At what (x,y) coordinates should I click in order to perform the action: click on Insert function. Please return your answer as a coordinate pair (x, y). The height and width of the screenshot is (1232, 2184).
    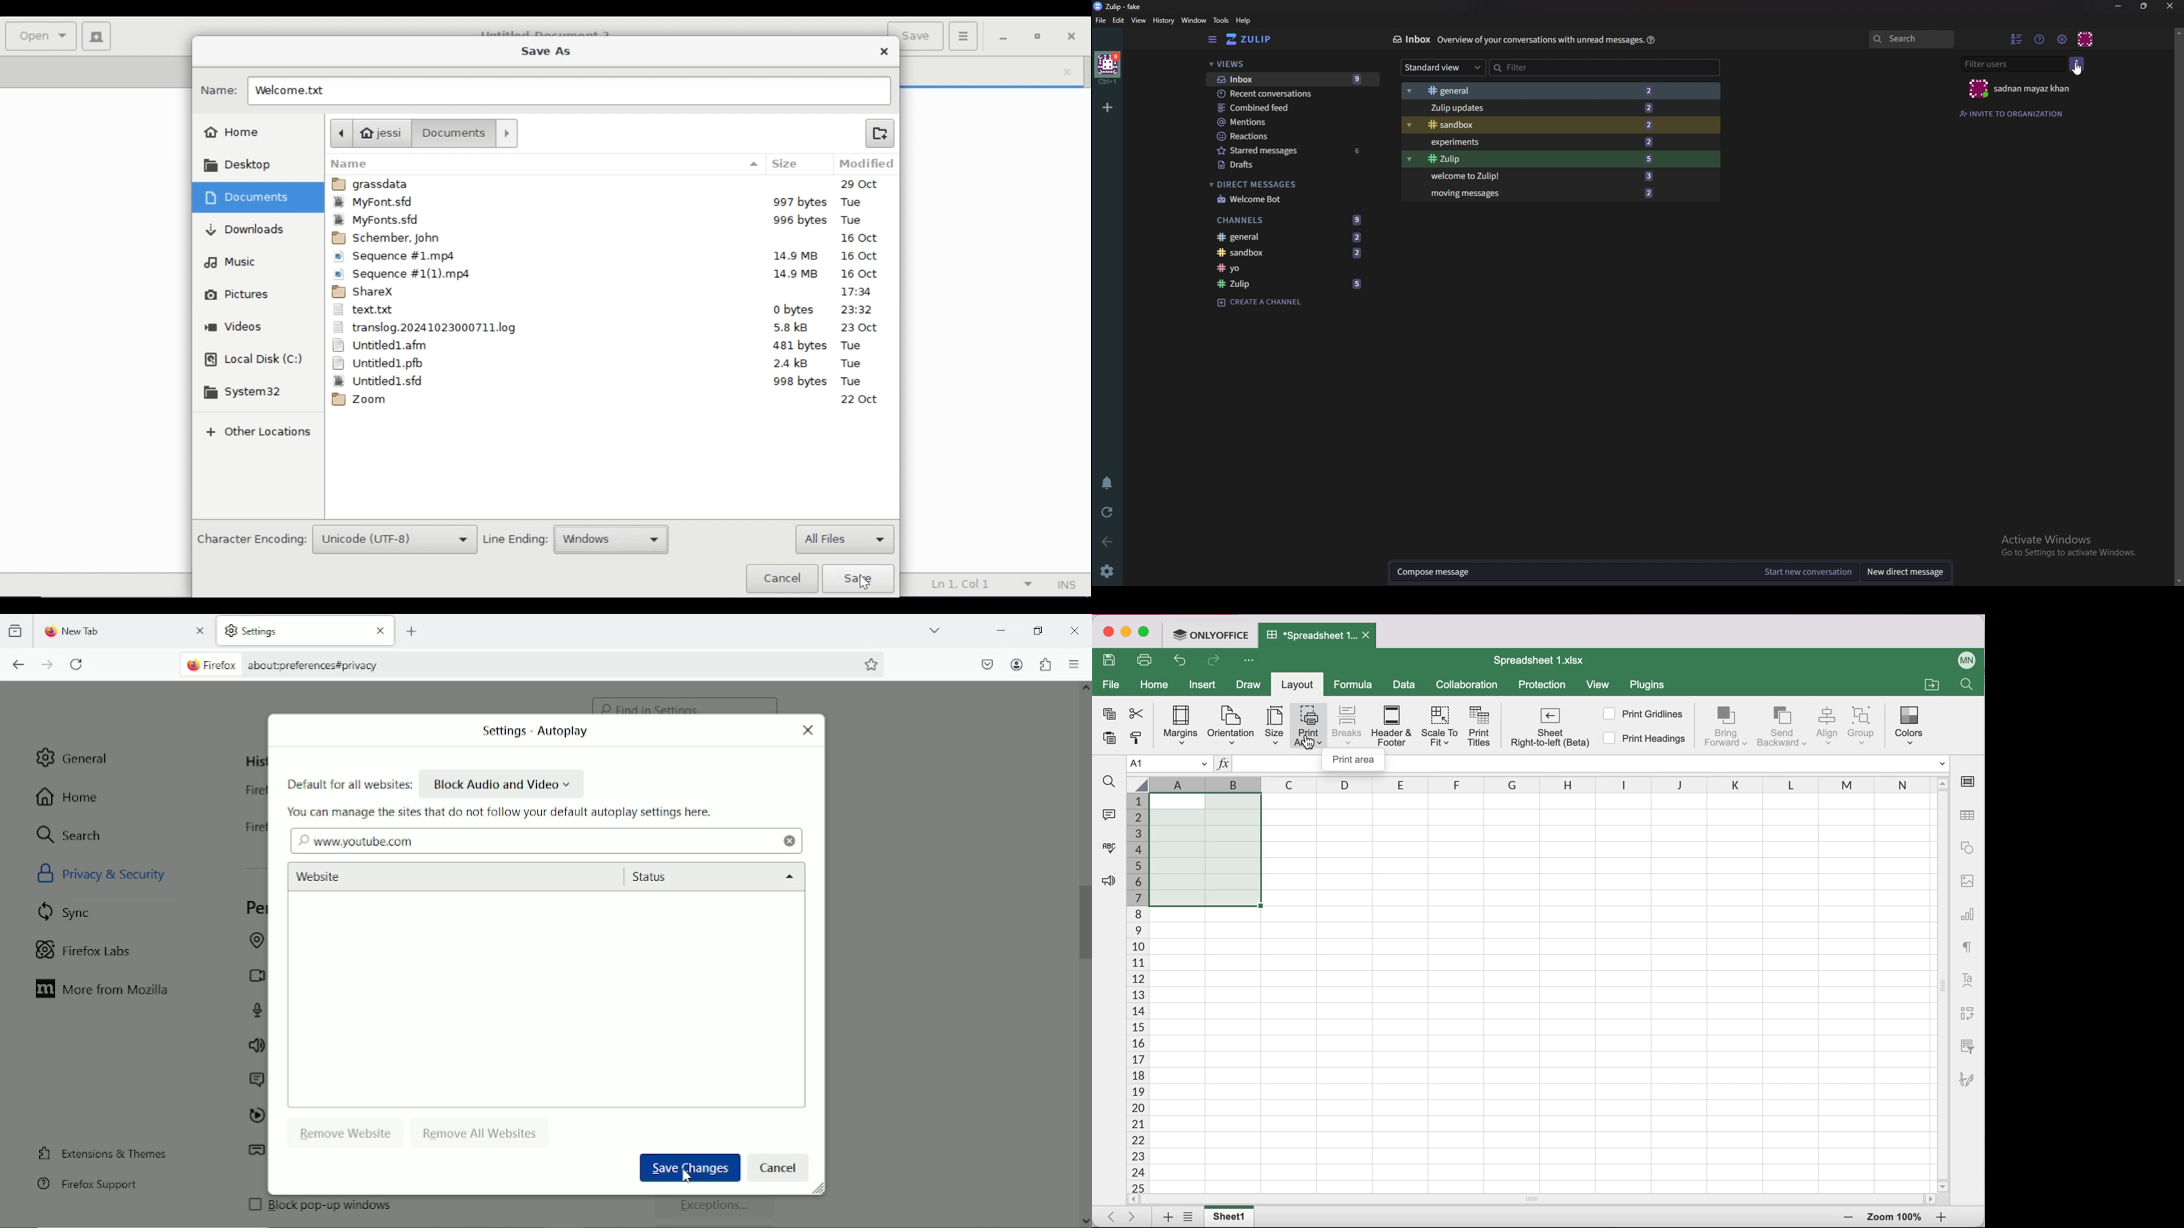
    Looking at the image, I should click on (1223, 765).